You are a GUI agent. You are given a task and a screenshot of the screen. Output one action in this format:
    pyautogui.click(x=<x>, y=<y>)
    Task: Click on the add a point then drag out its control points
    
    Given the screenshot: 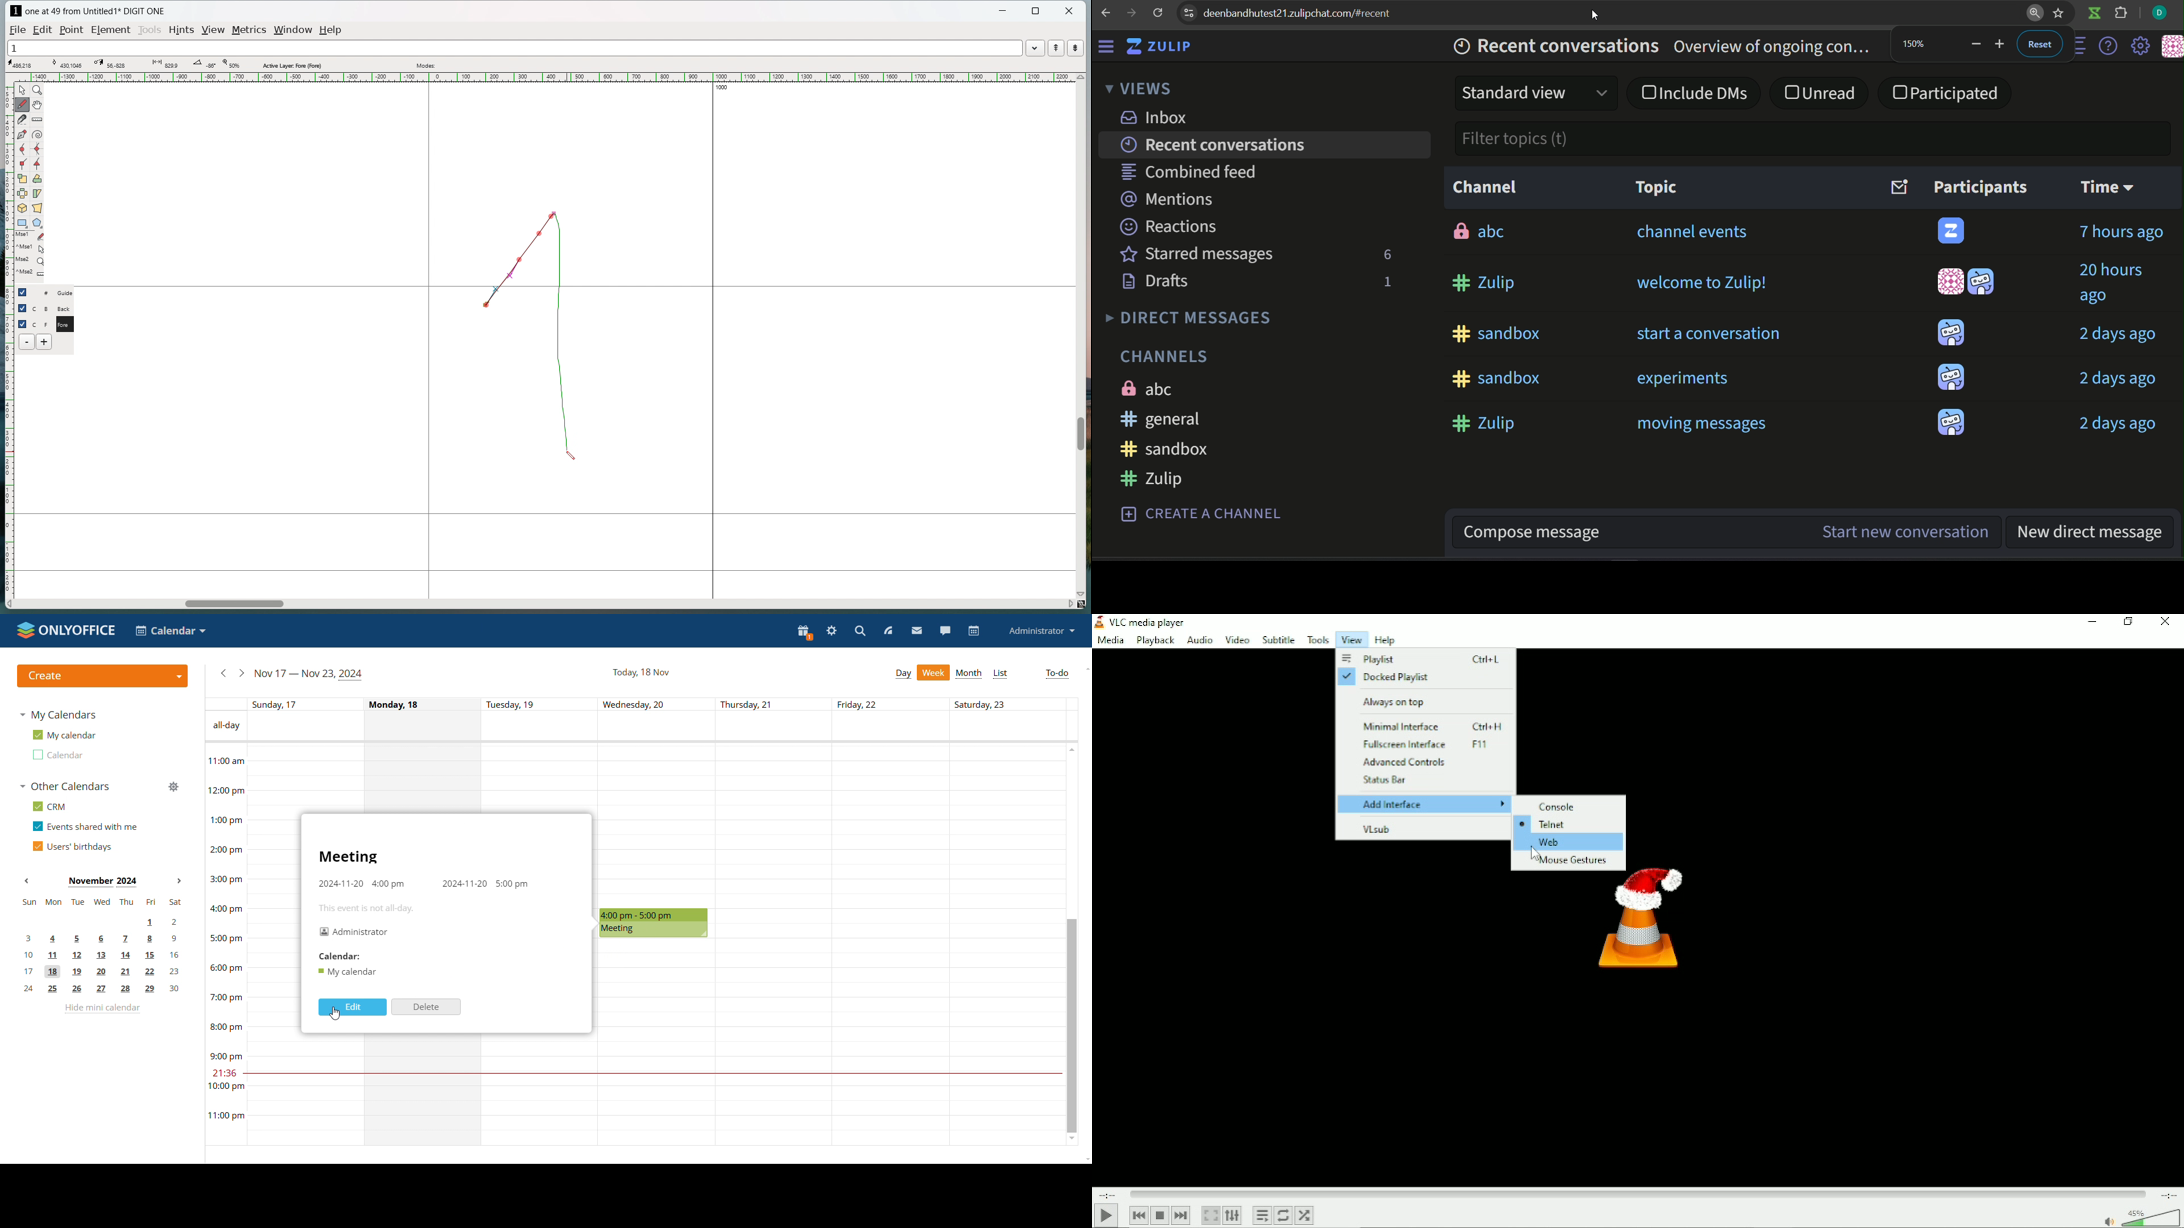 What is the action you would take?
    pyautogui.click(x=22, y=134)
    